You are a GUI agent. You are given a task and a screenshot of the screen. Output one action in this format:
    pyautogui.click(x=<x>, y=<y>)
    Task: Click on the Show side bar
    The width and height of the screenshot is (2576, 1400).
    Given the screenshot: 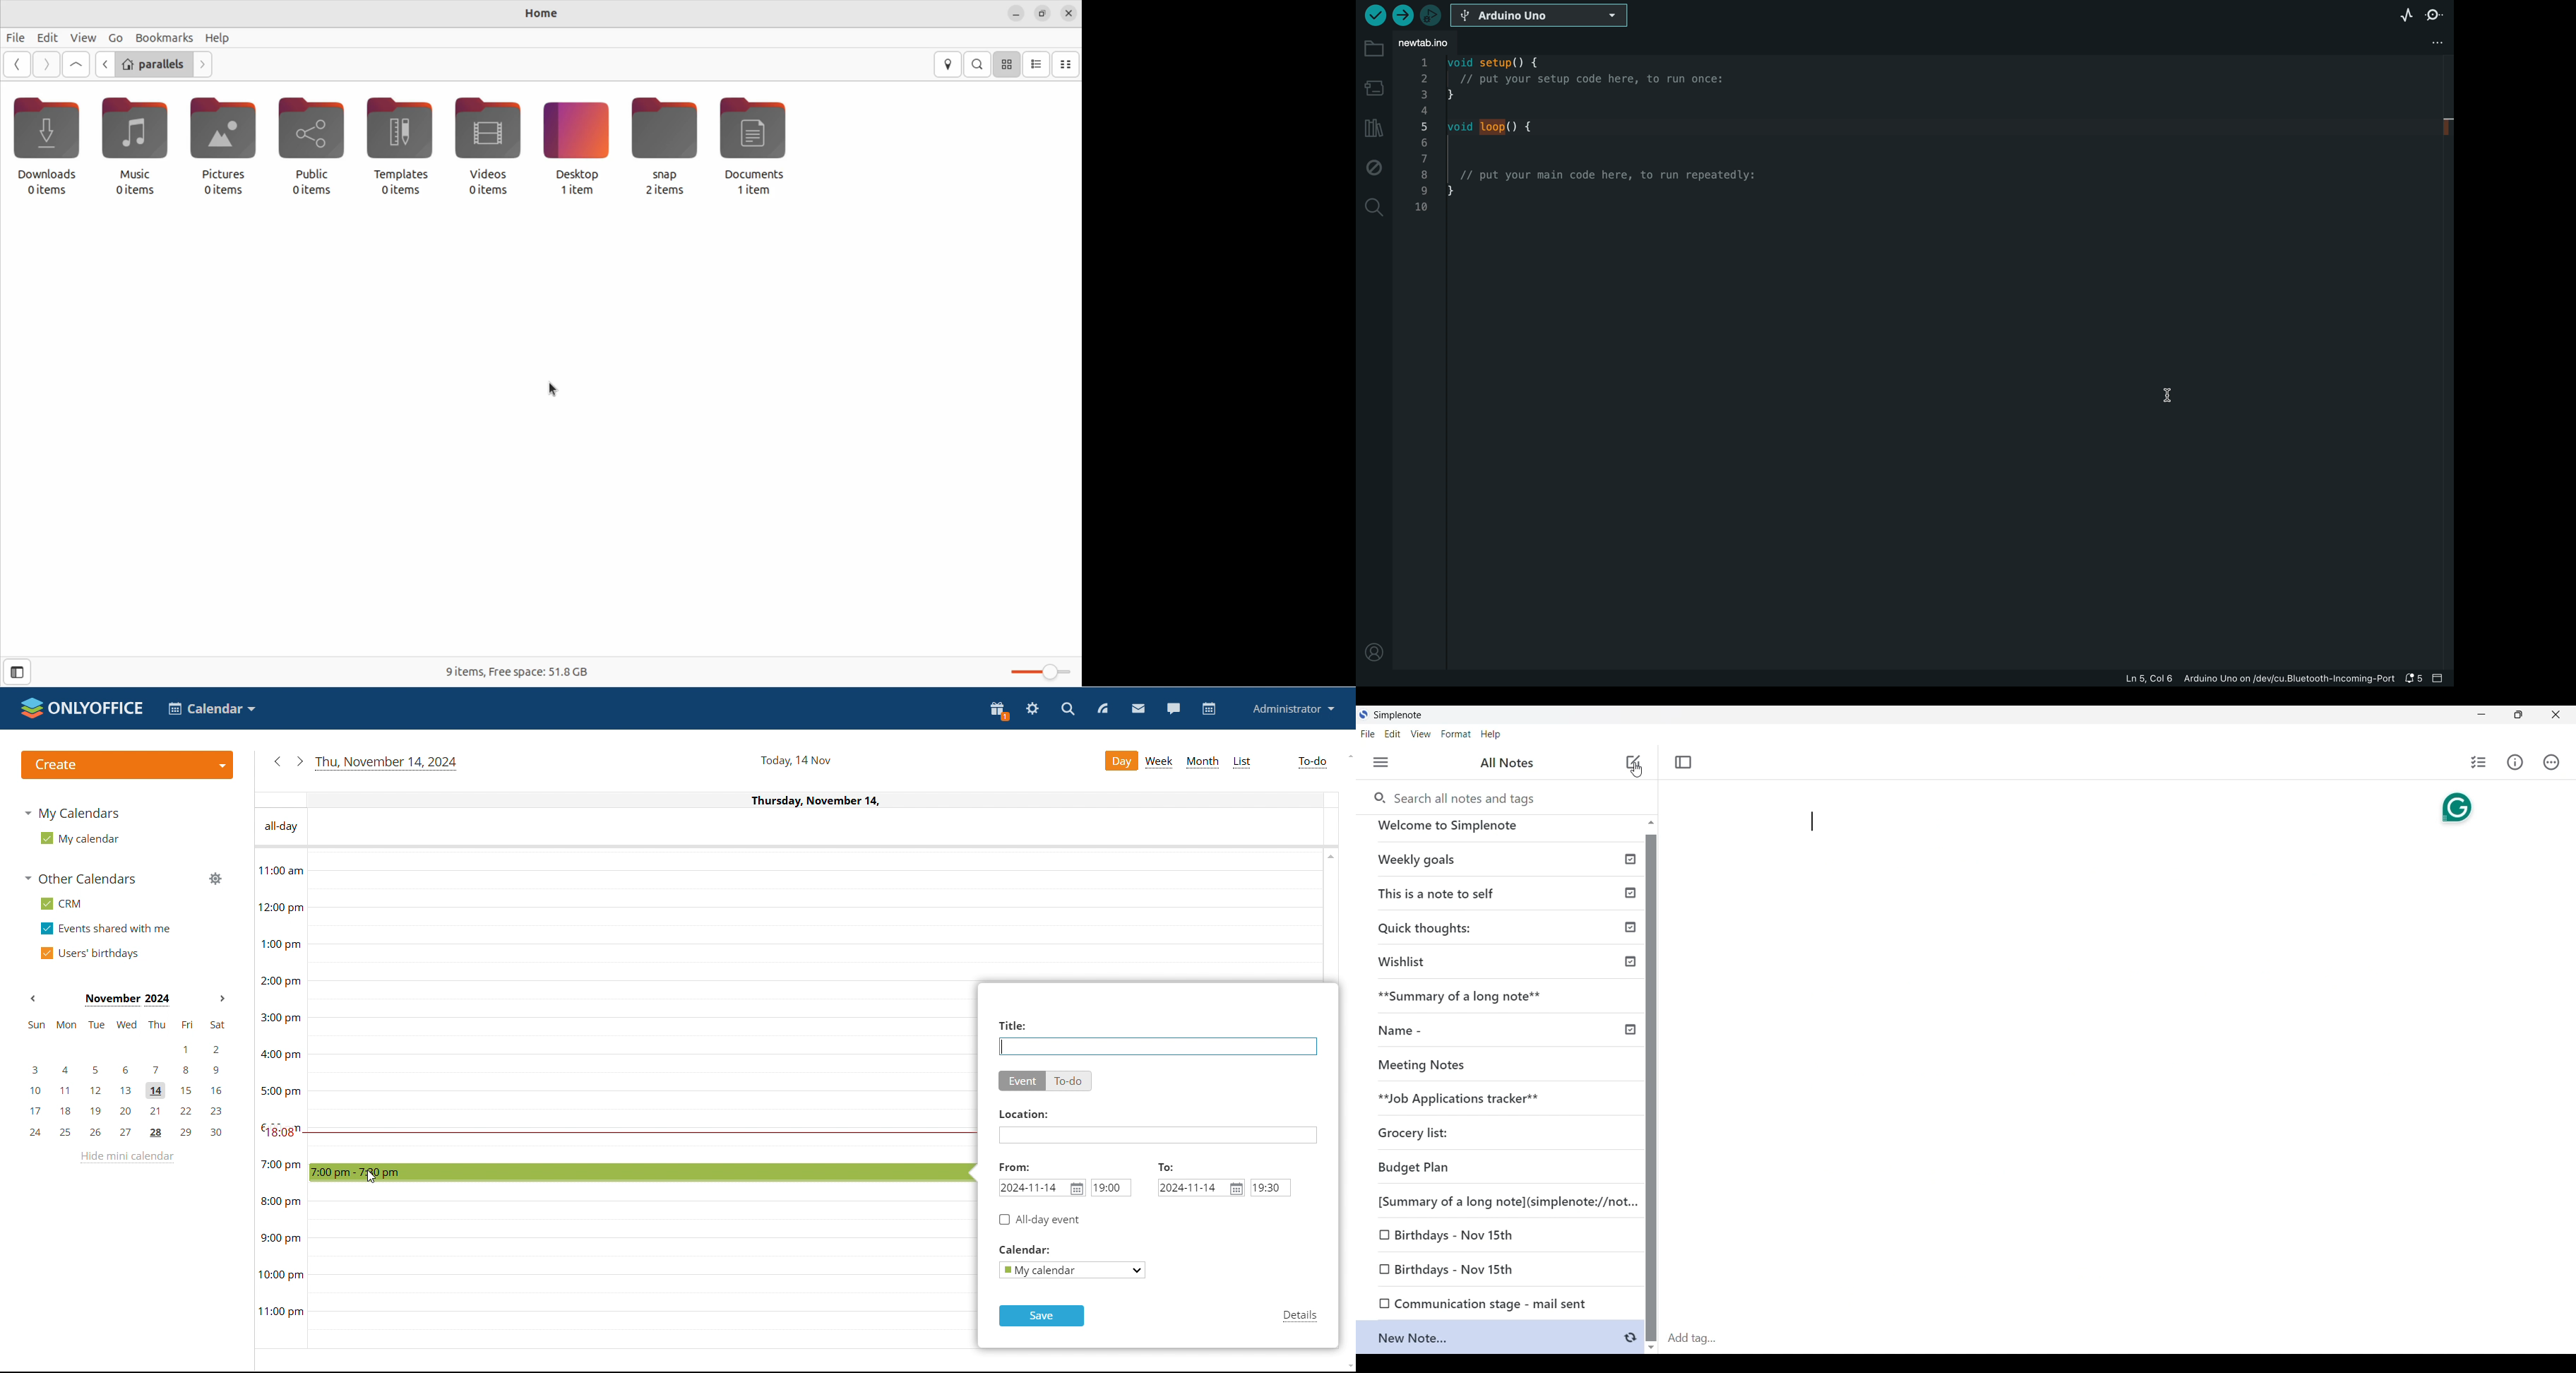 What is the action you would take?
    pyautogui.click(x=15, y=672)
    